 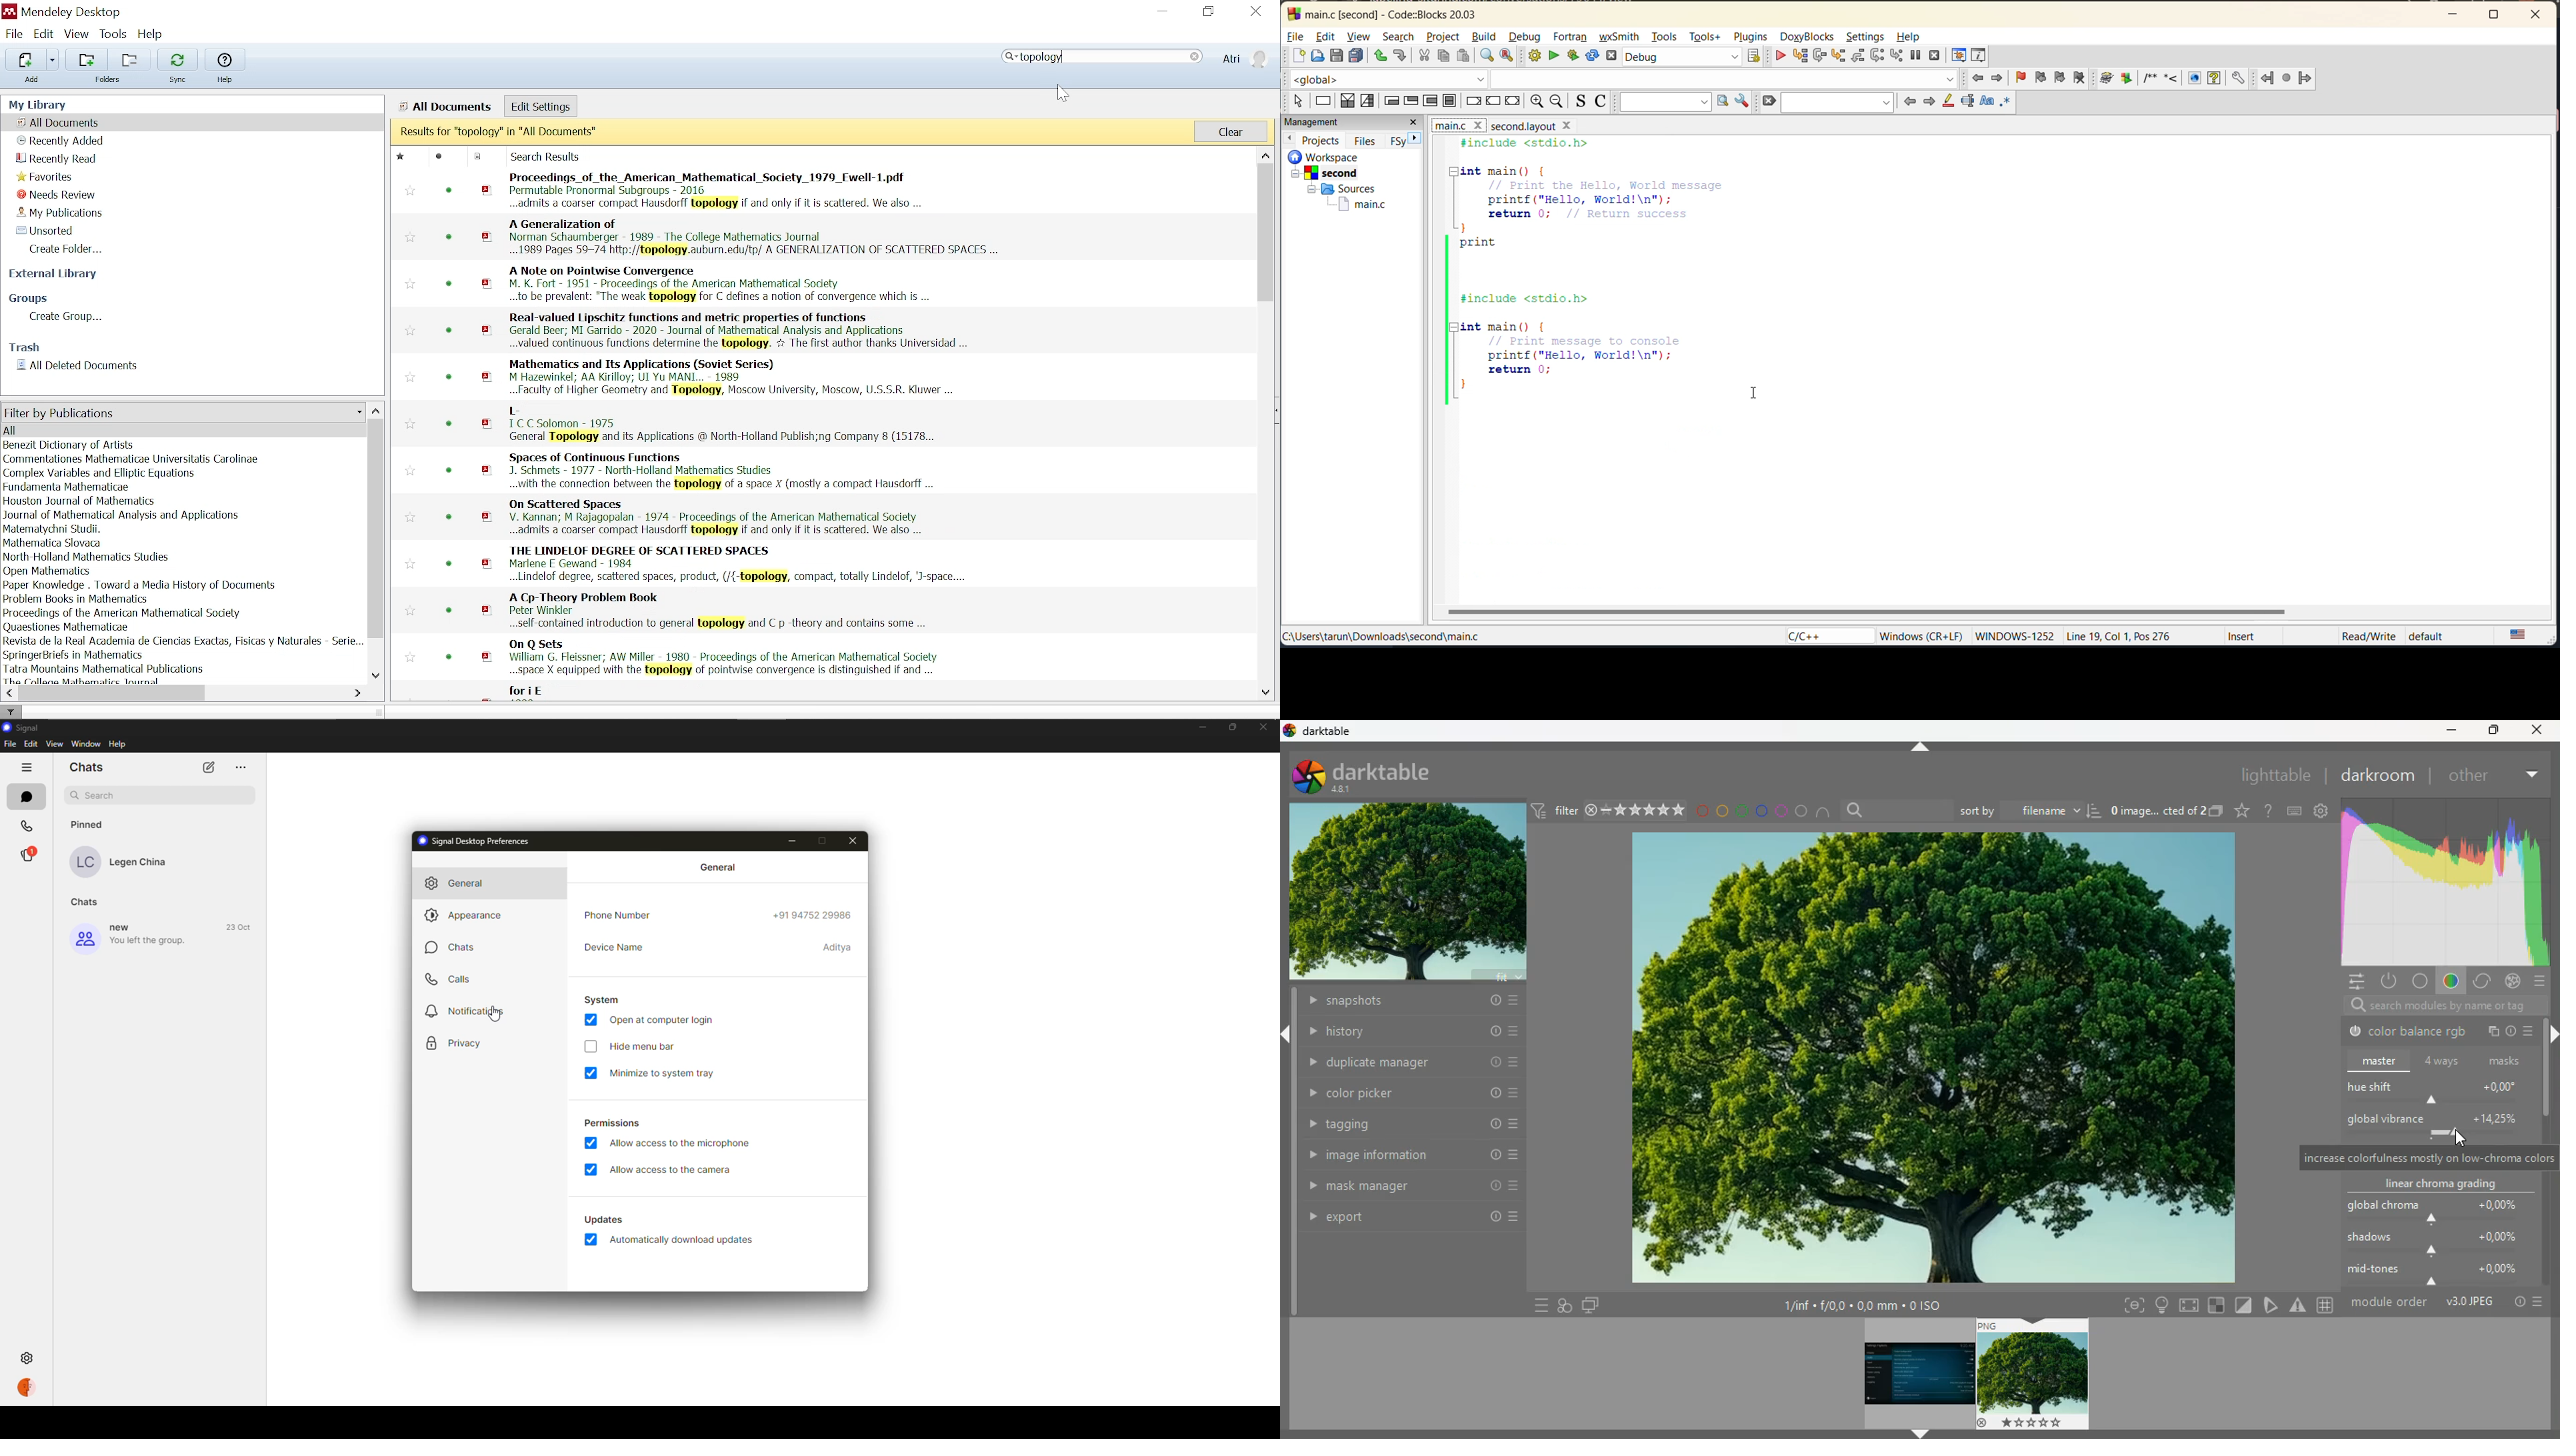 What do you see at coordinates (1162, 13) in the screenshot?
I see `Minimize` at bounding box center [1162, 13].